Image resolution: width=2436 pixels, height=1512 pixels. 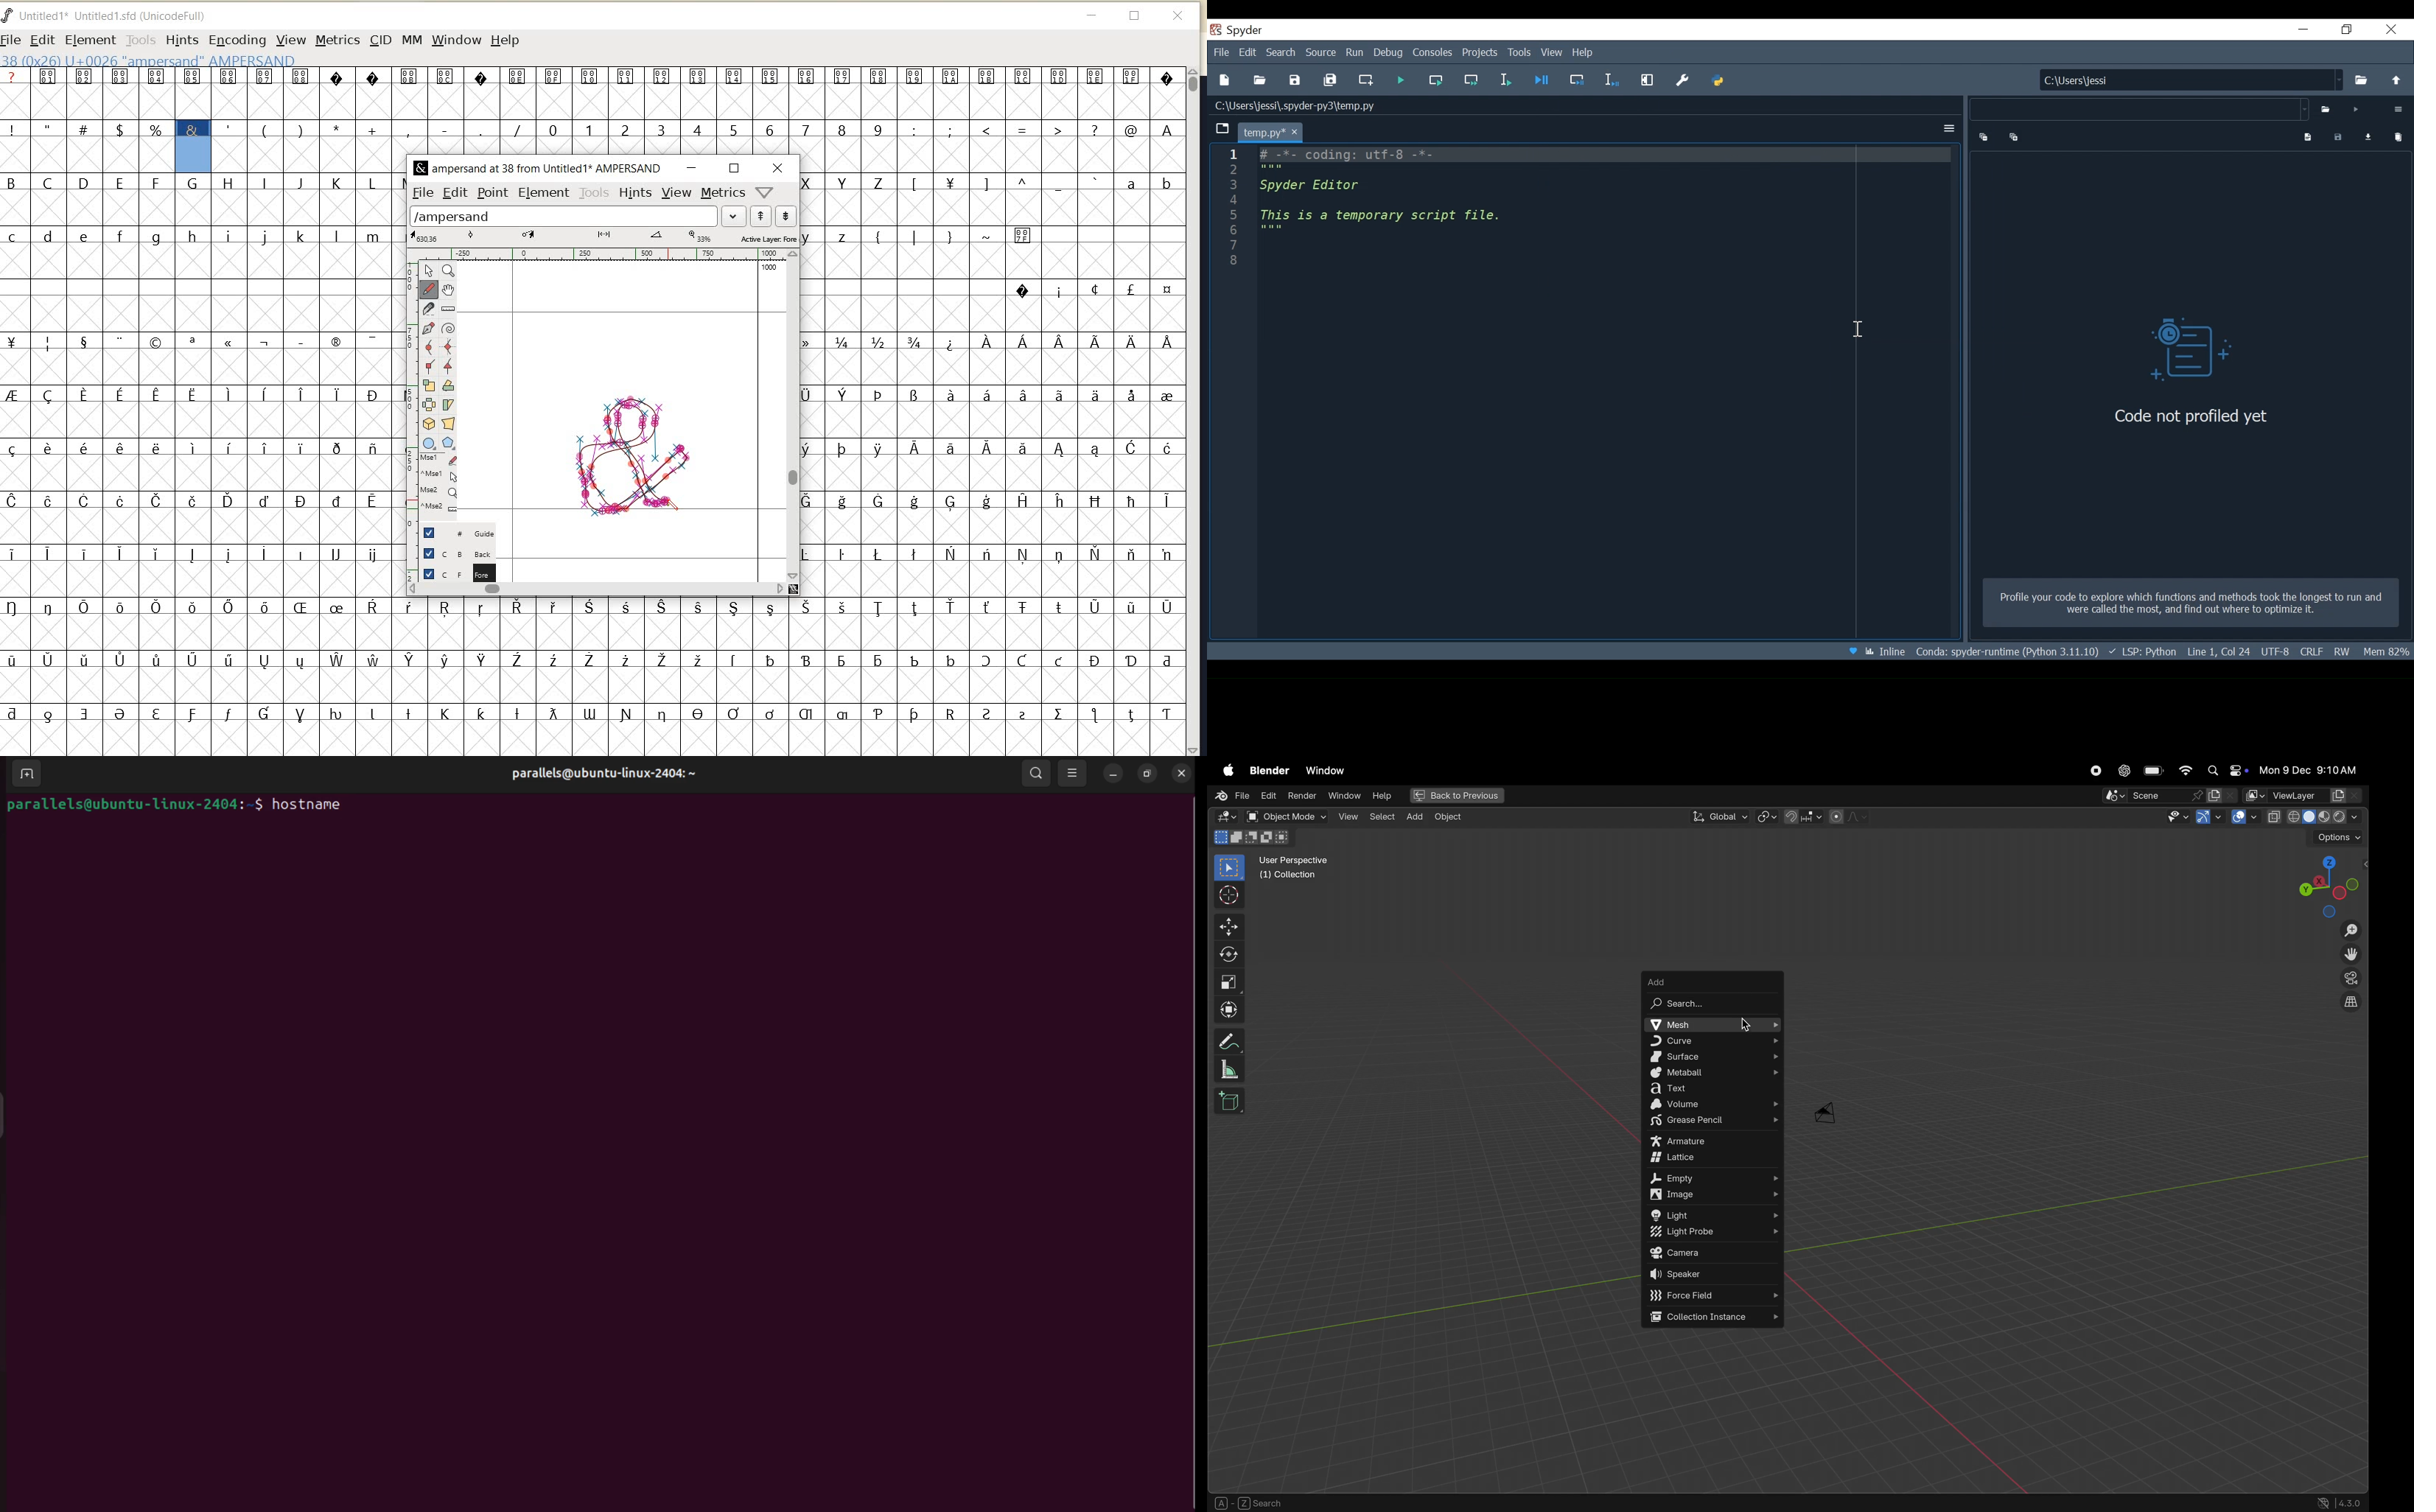 I want to click on Tools, so click(x=1521, y=53).